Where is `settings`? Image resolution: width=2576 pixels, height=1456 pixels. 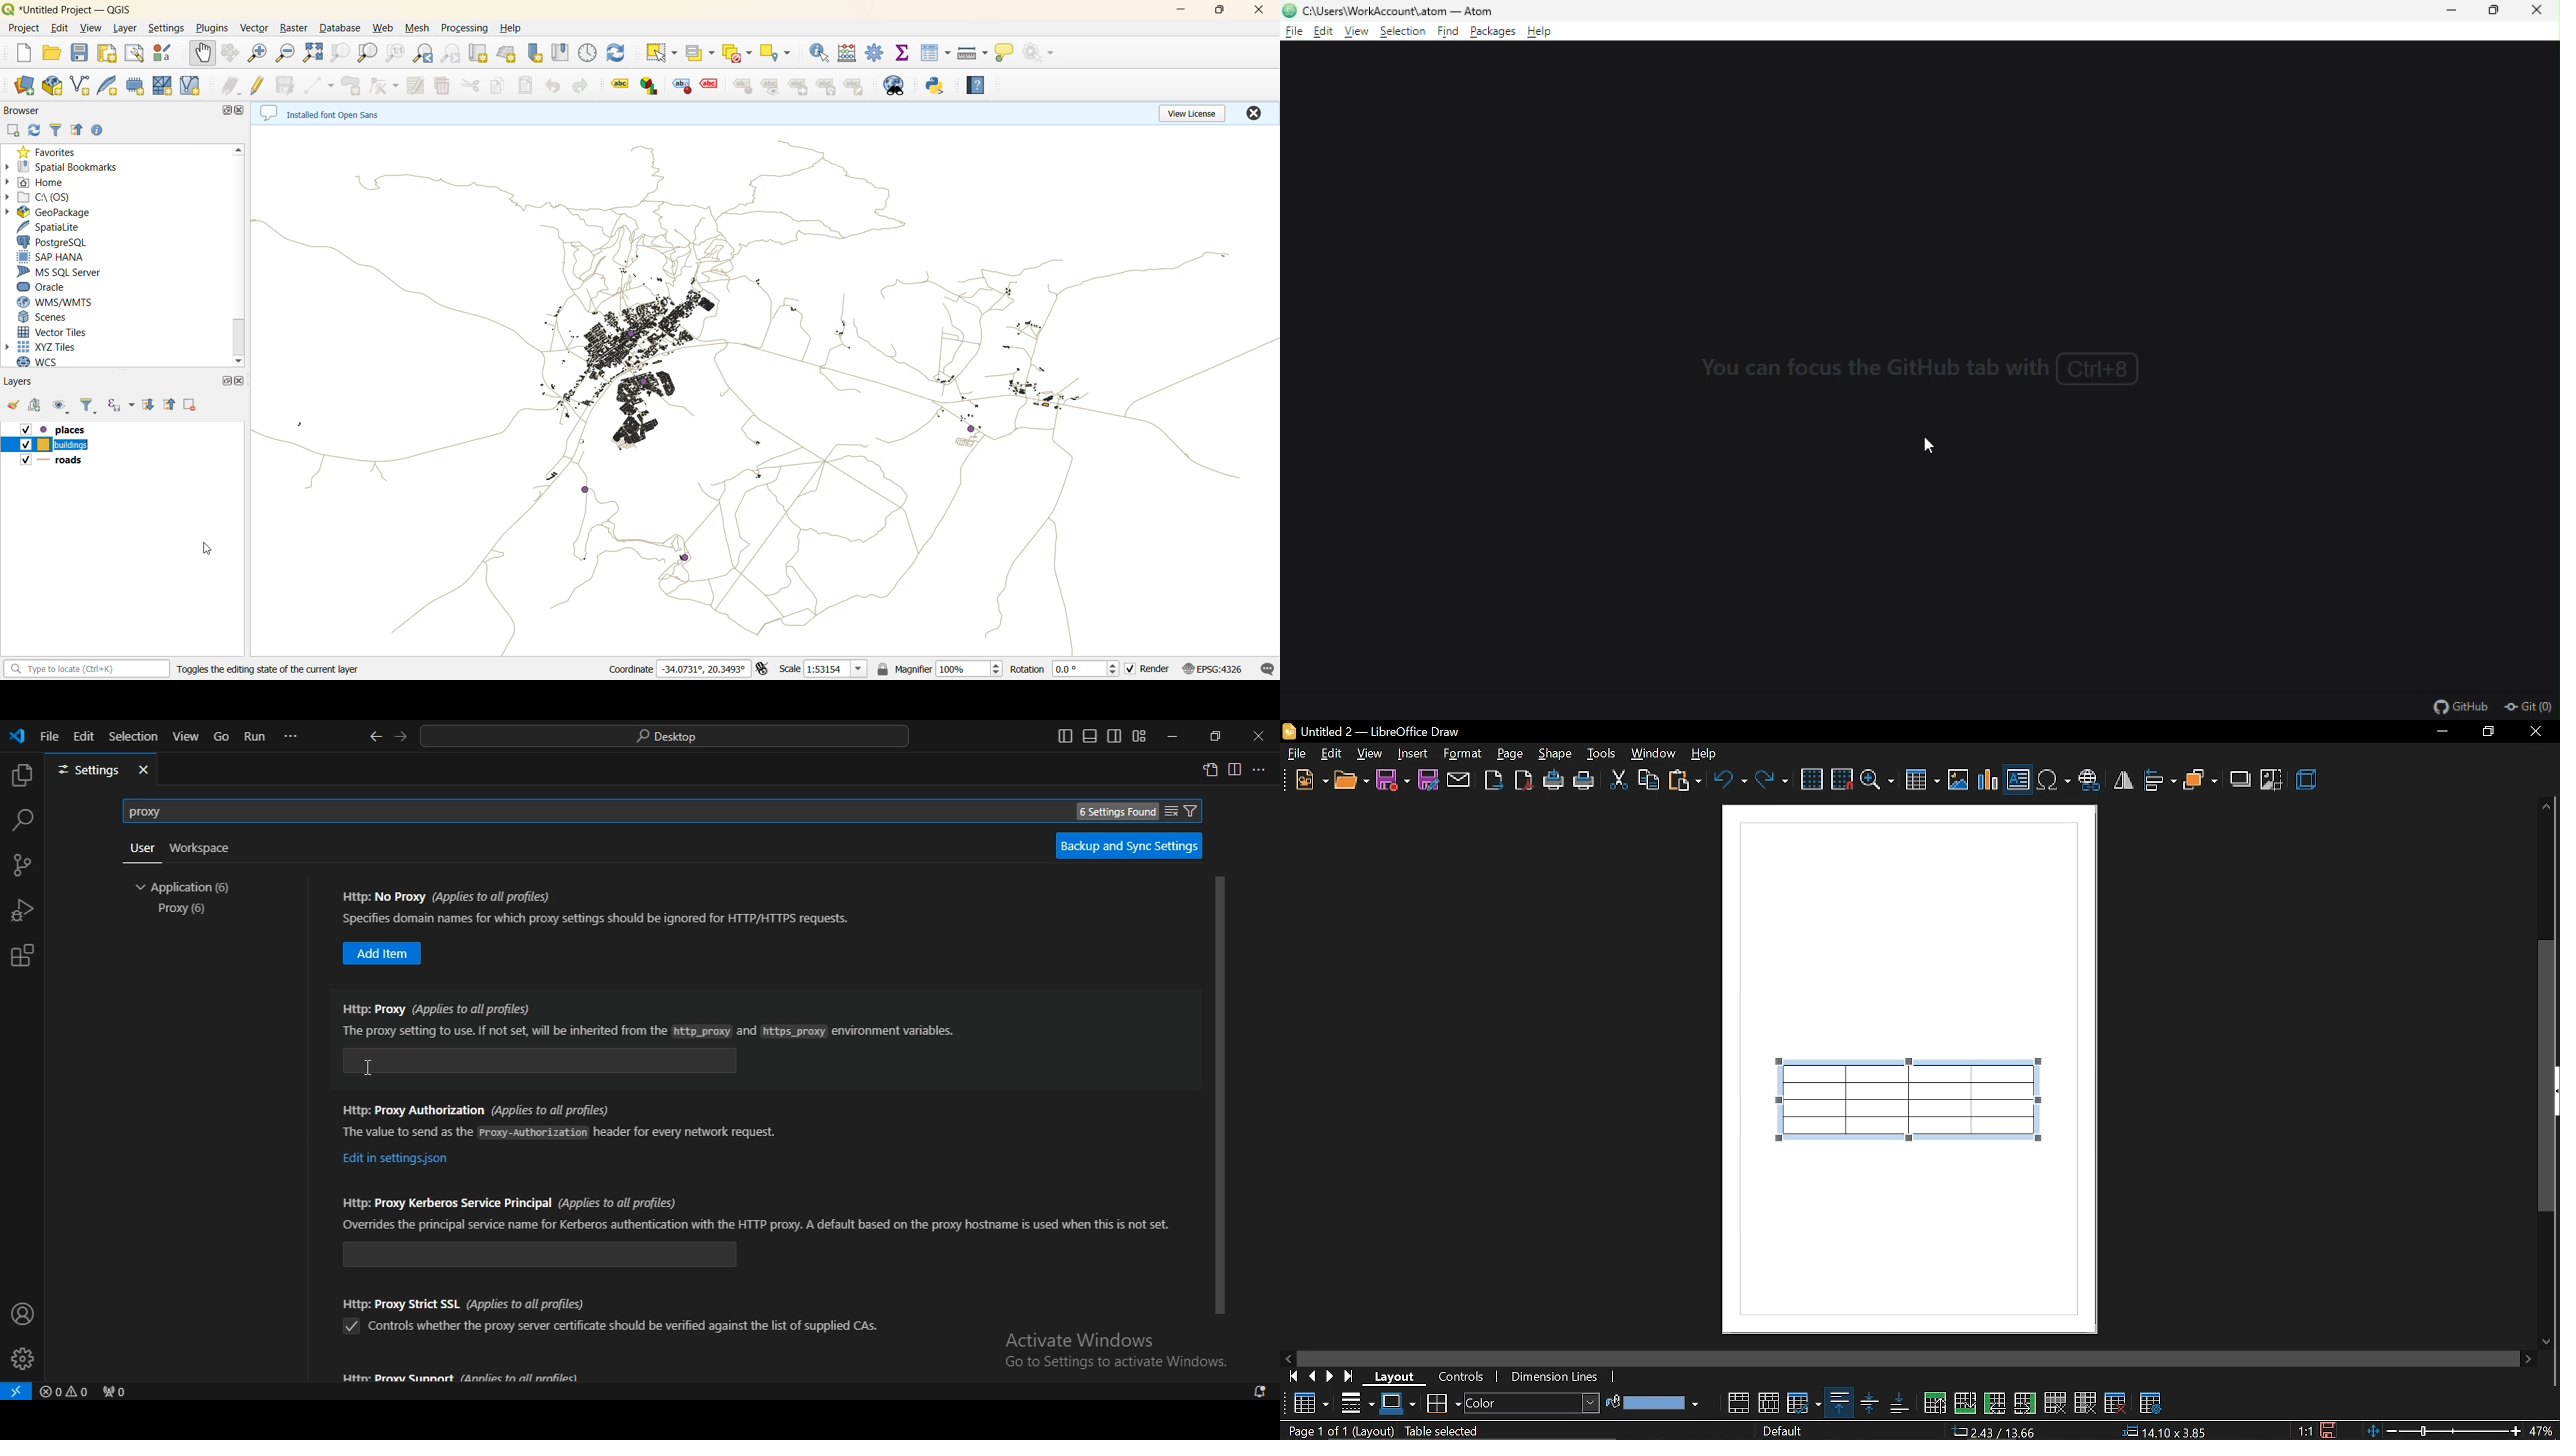
settings is located at coordinates (166, 28).